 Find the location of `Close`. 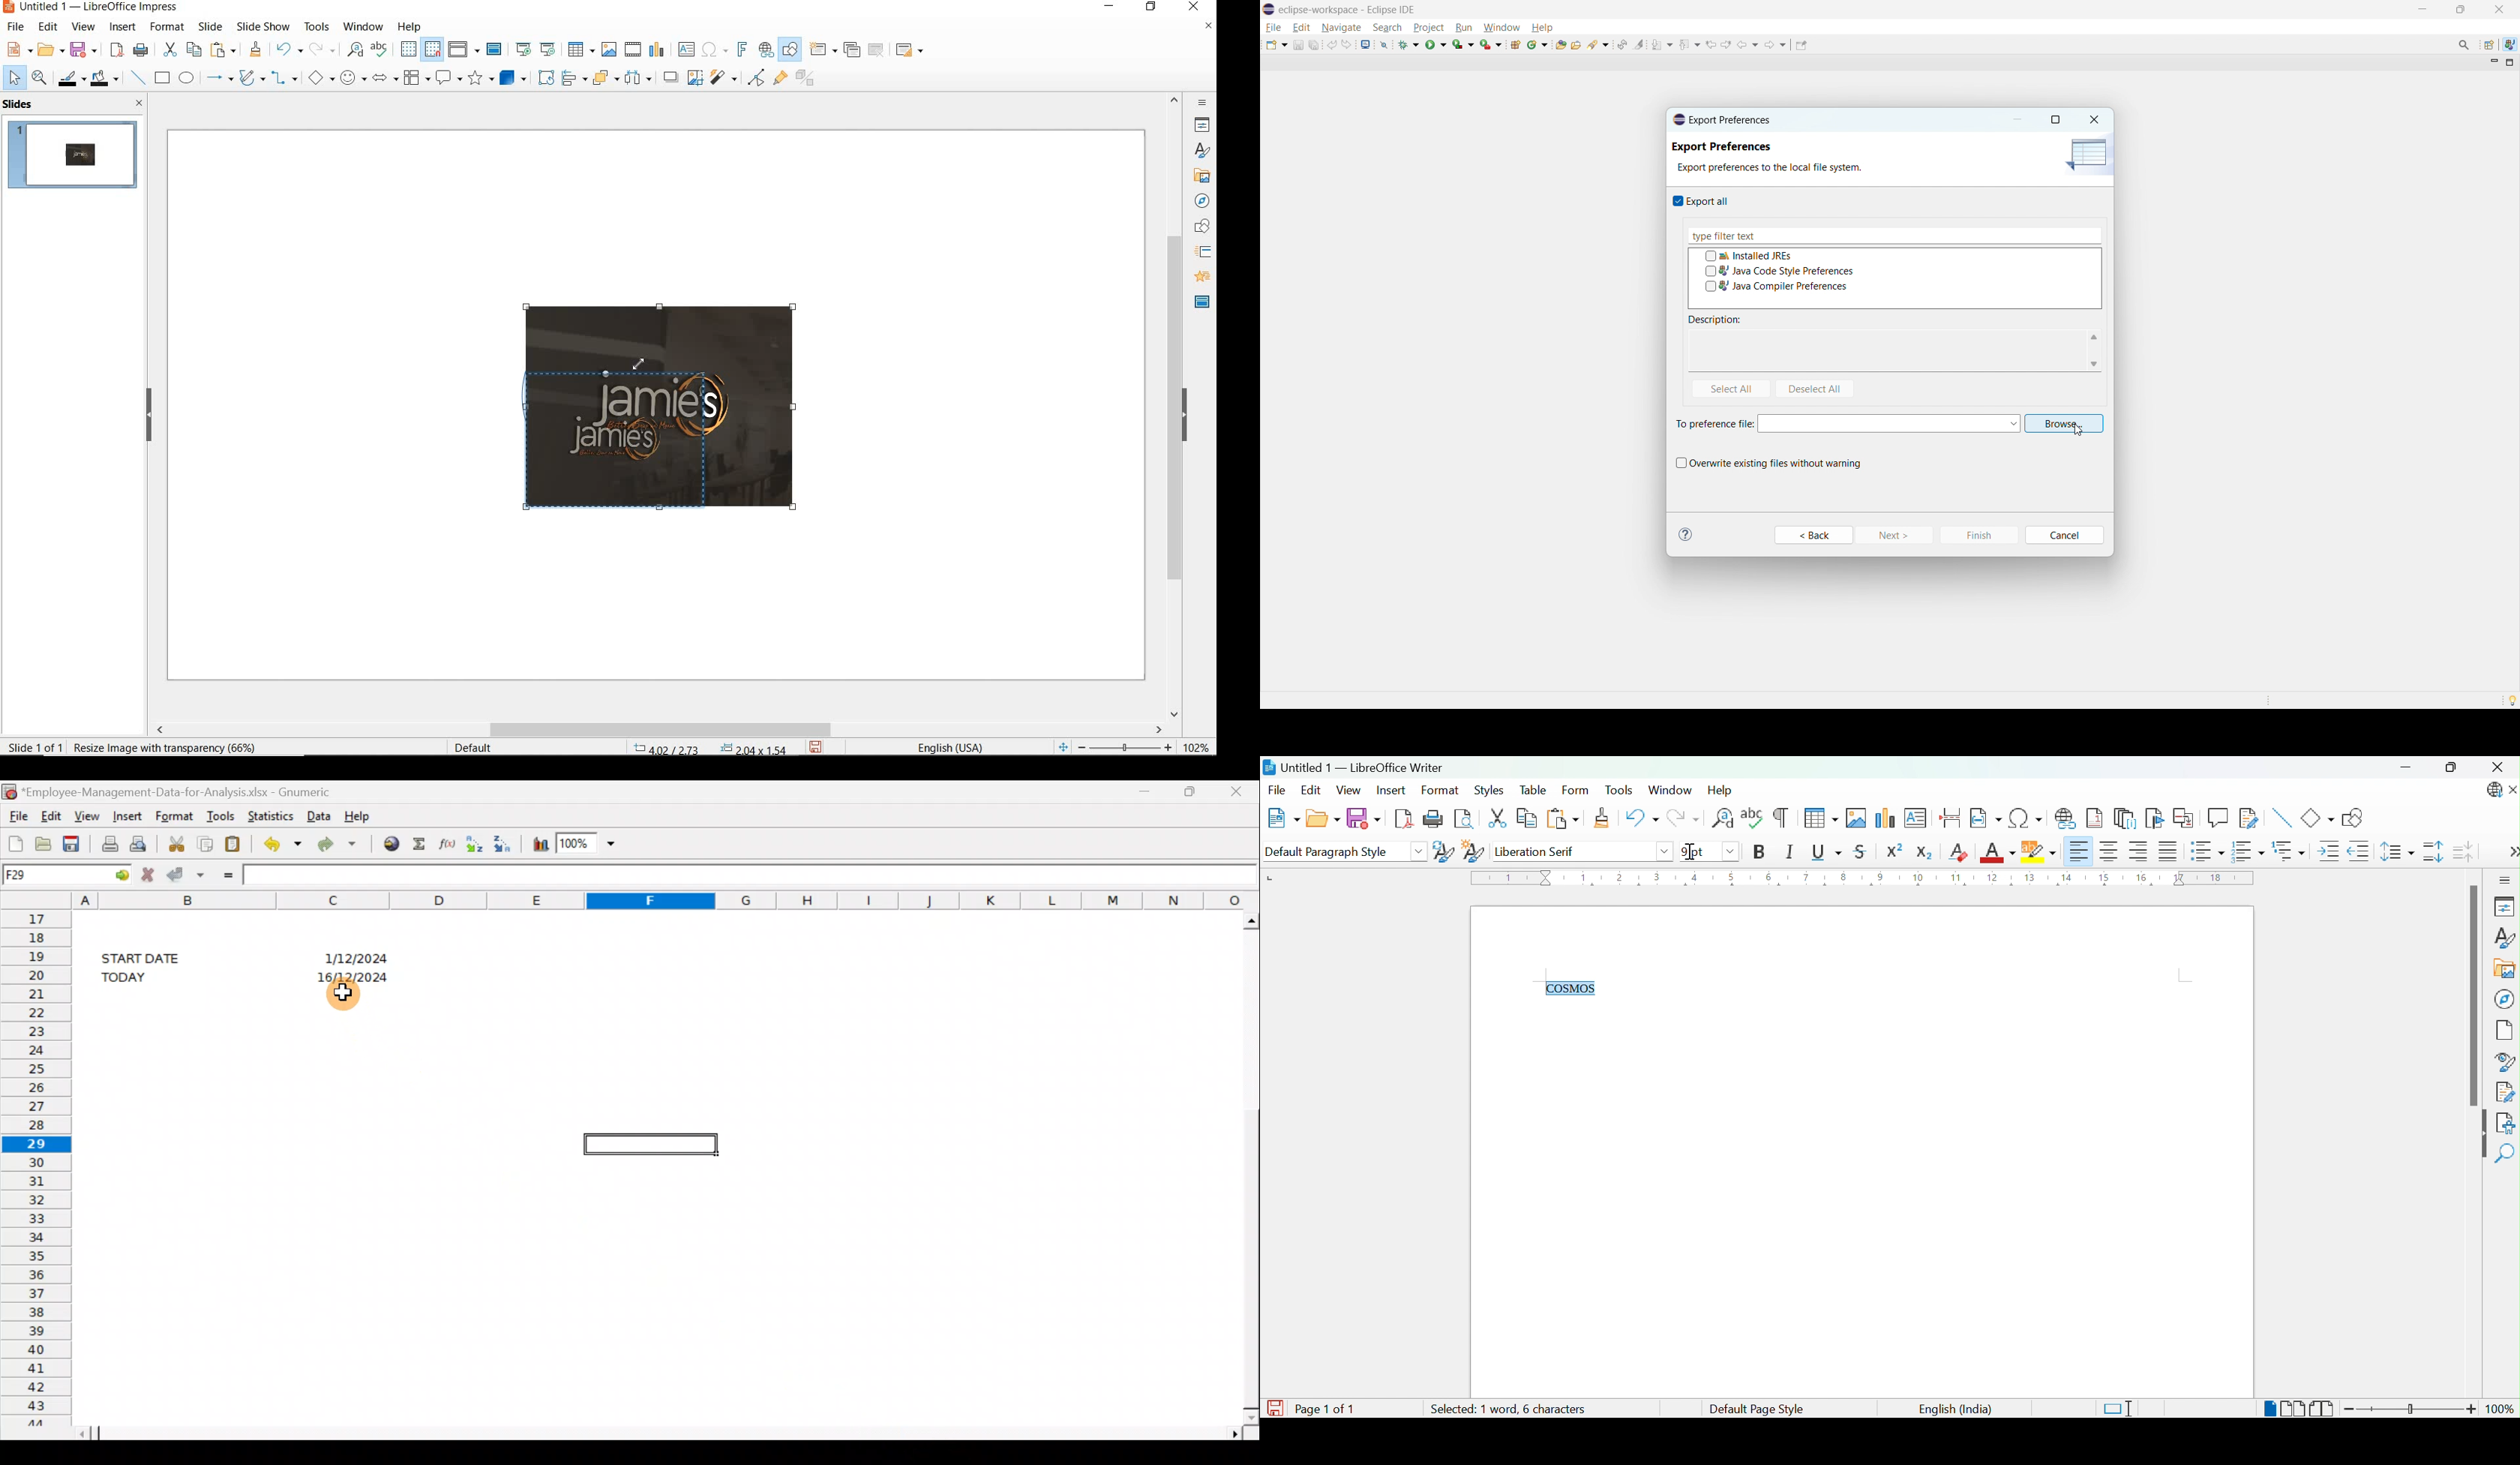

Close is located at coordinates (2512, 791).